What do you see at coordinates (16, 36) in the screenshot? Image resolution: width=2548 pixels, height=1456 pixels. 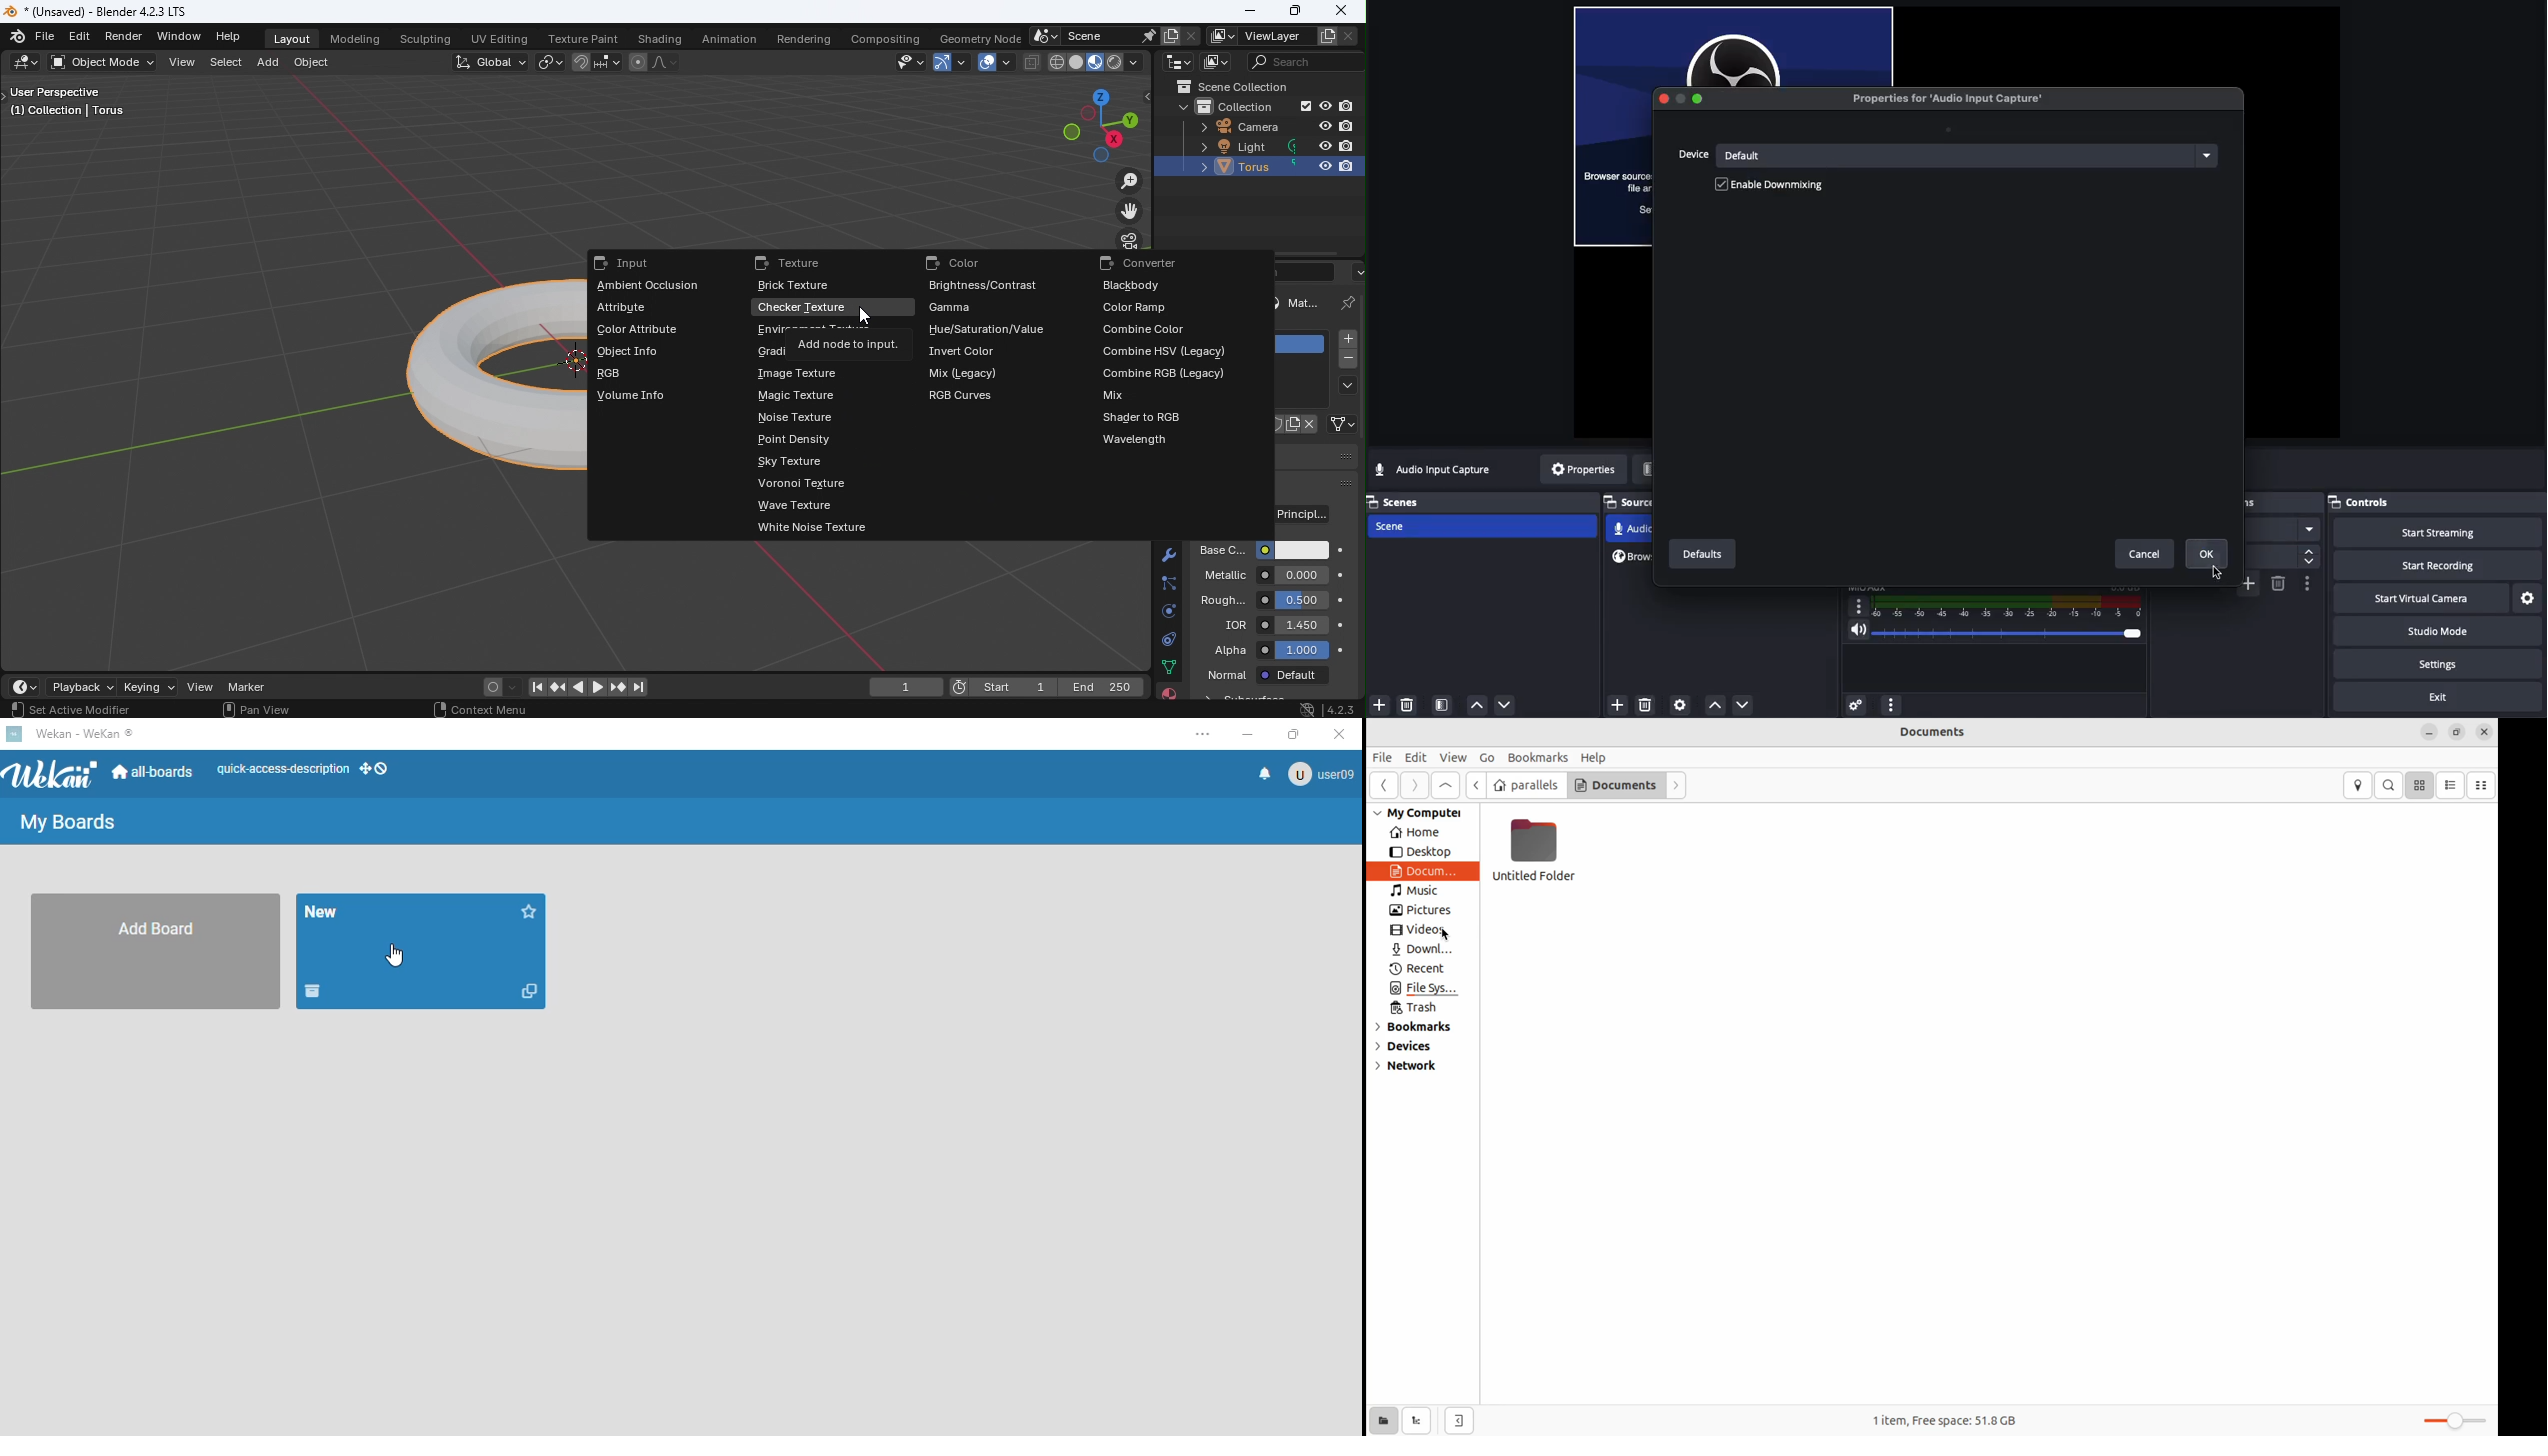 I see `Blender logo` at bounding box center [16, 36].